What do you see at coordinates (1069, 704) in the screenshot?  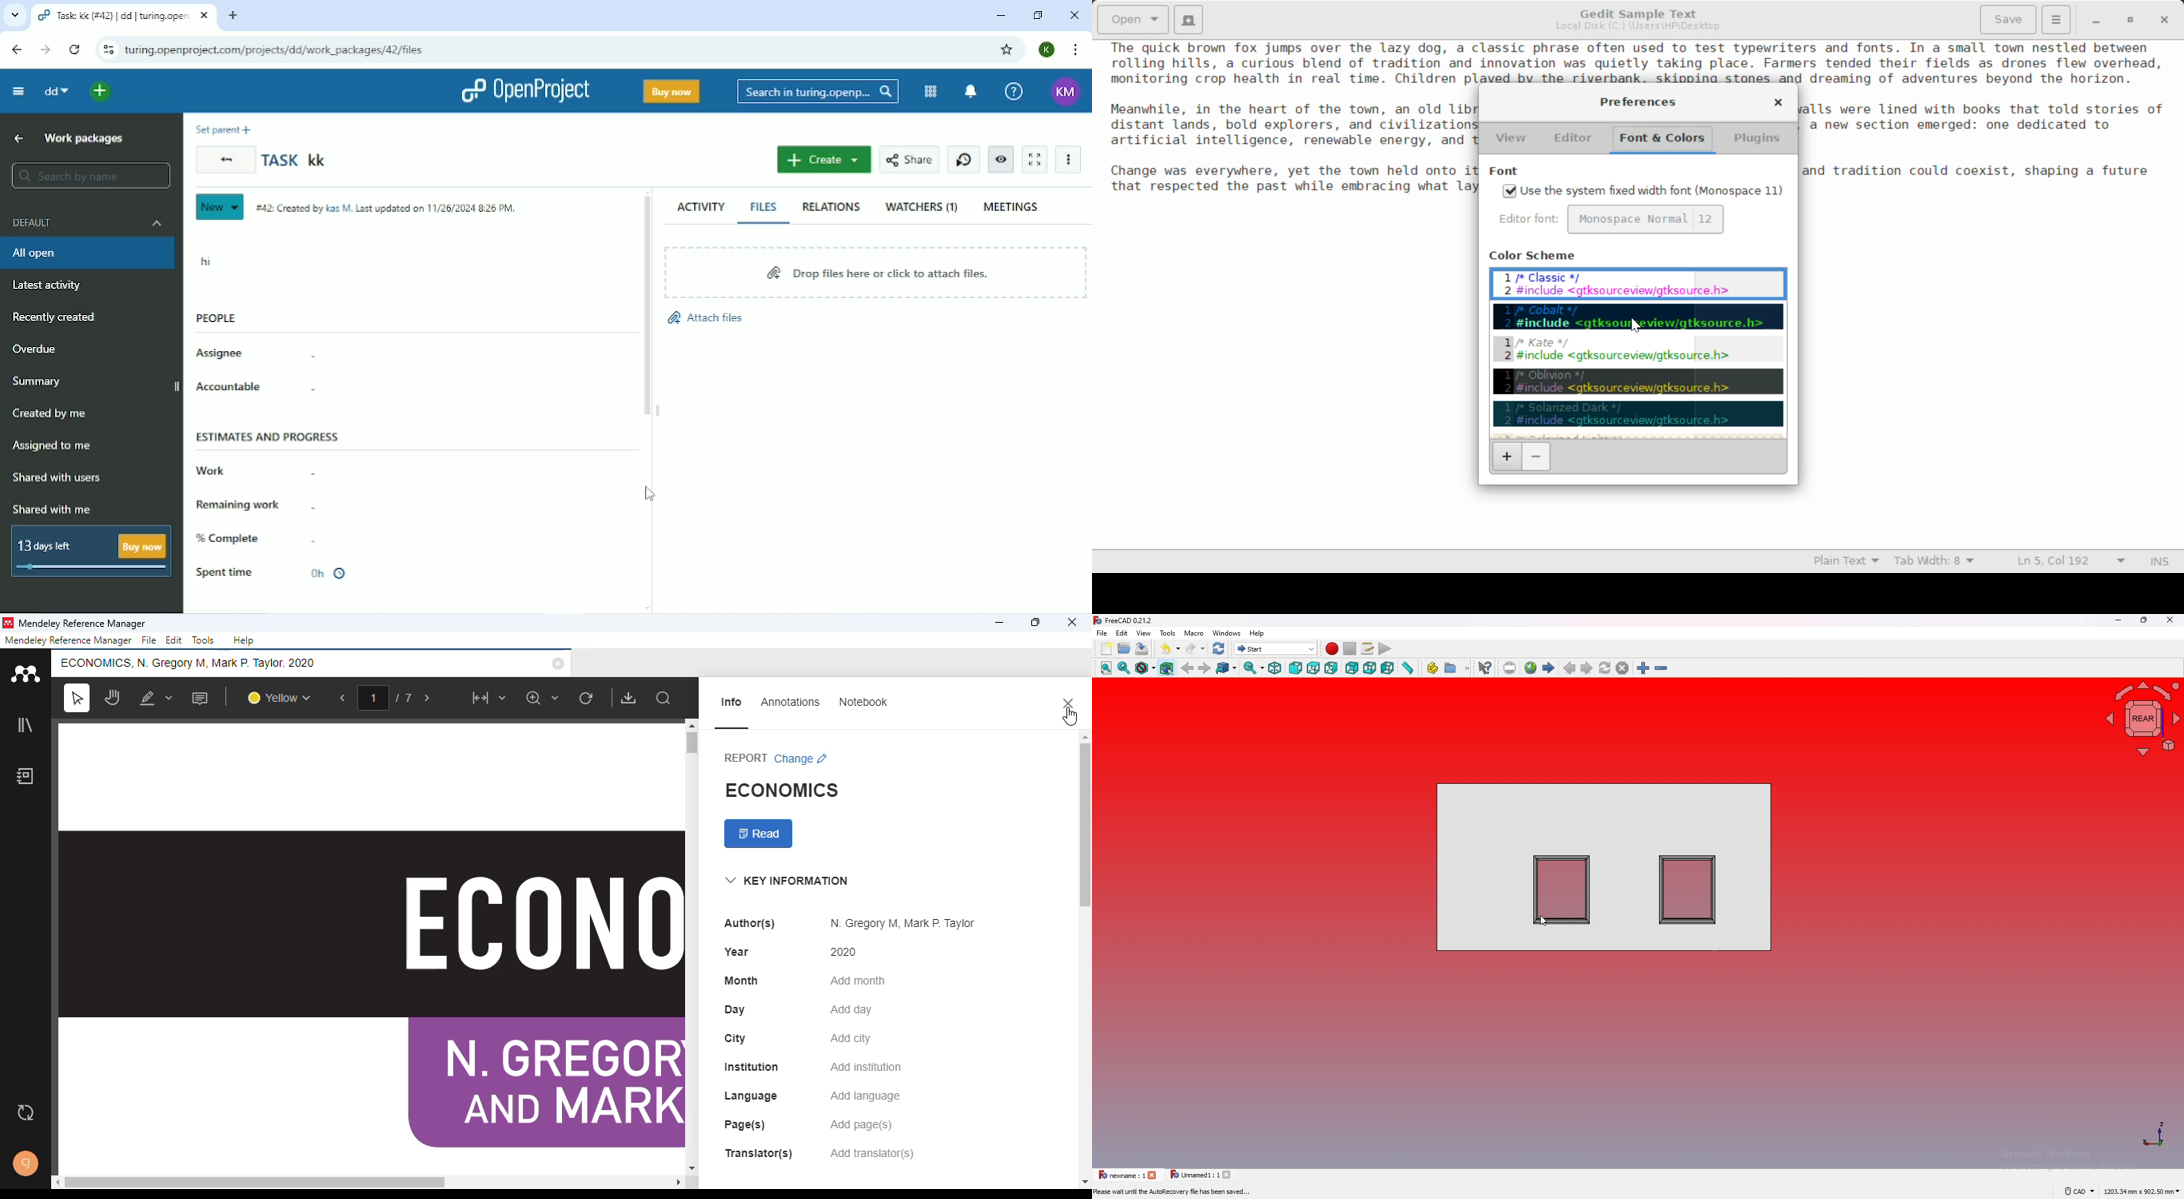 I see `close` at bounding box center [1069, 704].